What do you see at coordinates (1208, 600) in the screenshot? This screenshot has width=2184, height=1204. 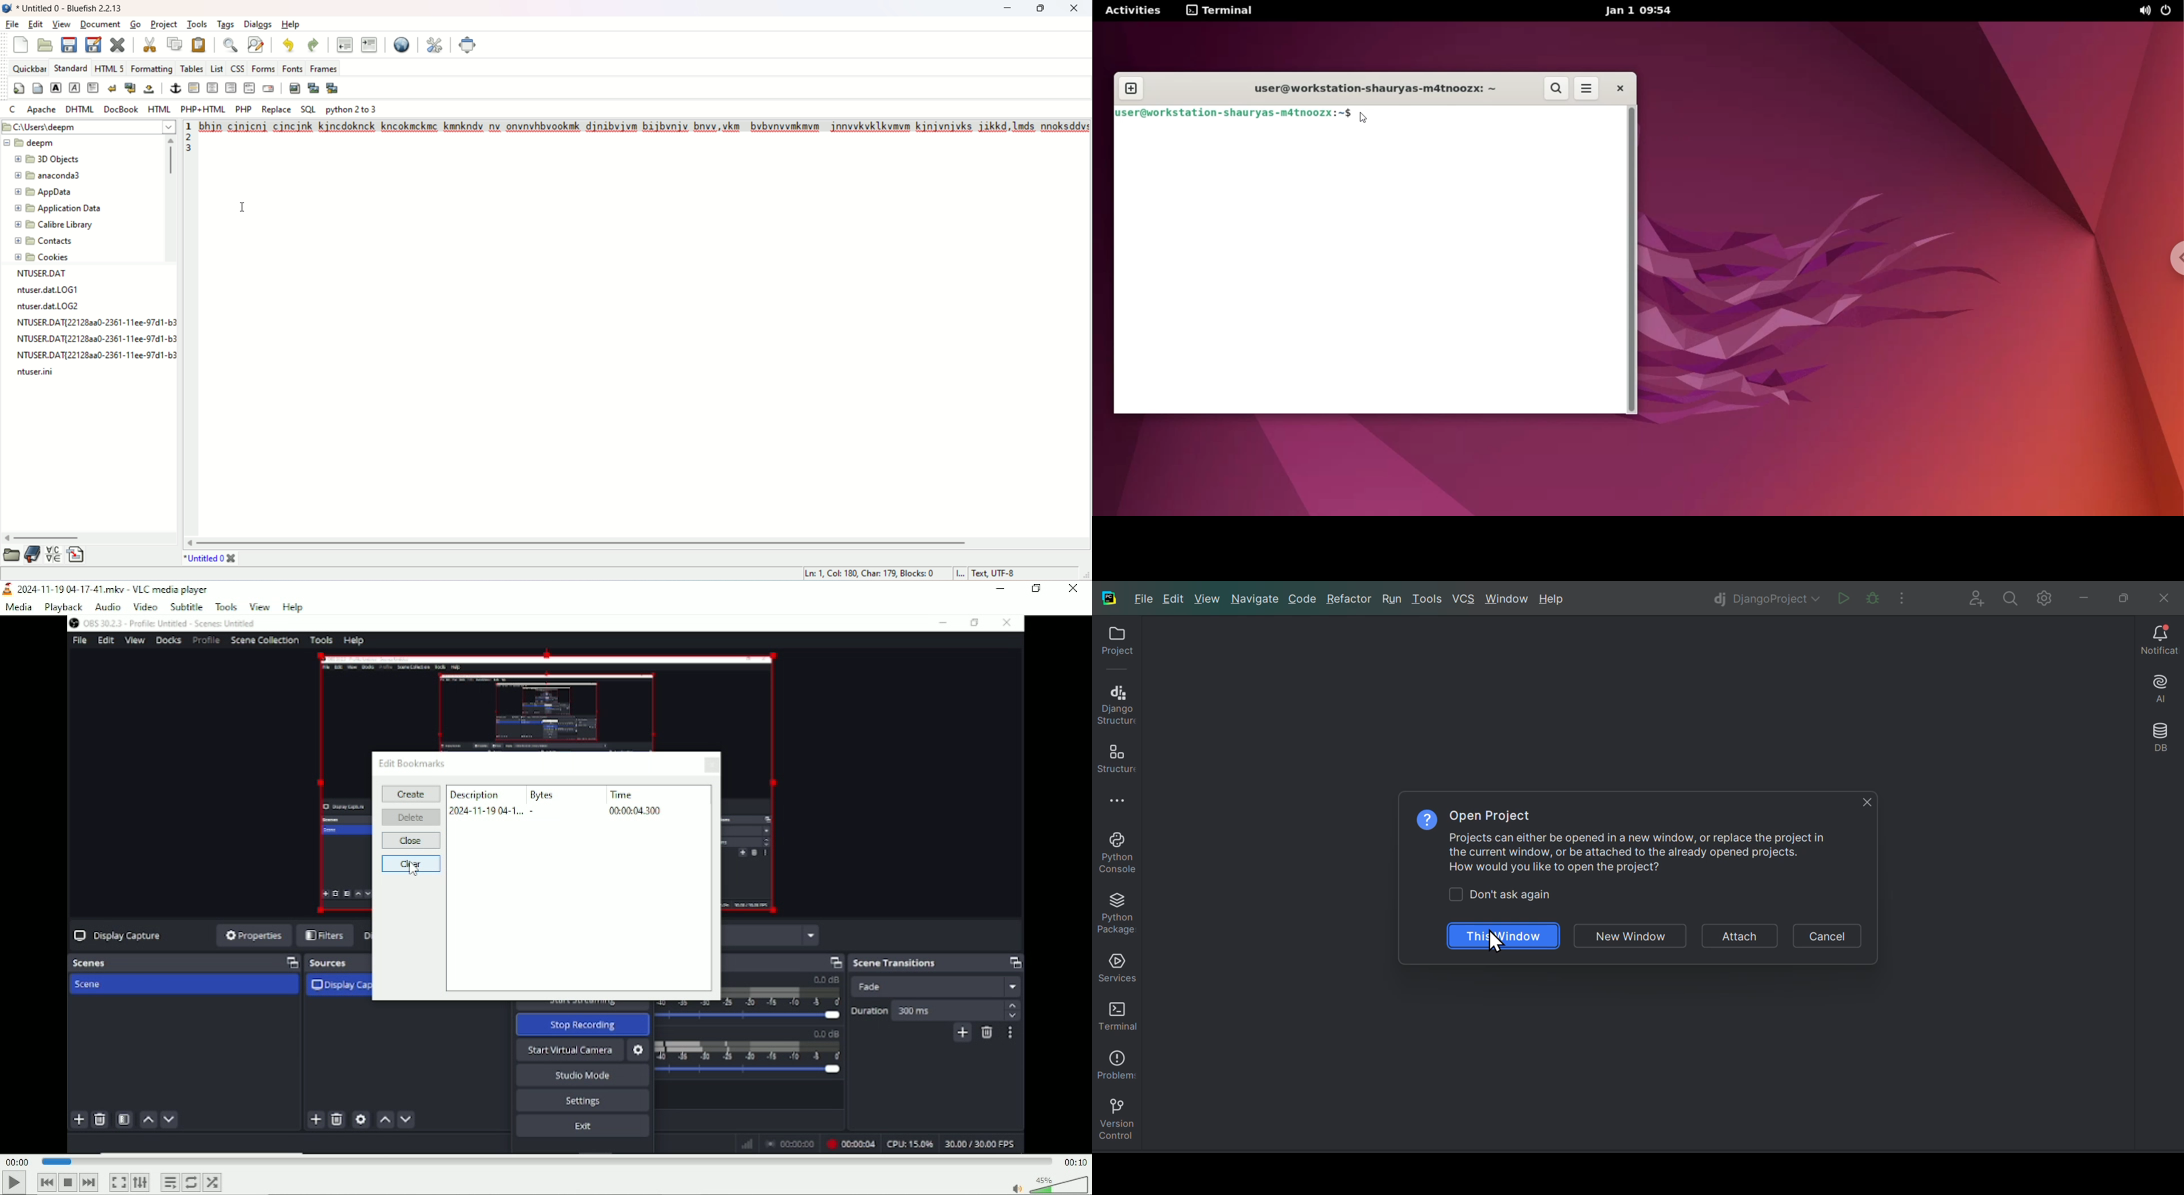 I see `New` at bounding box center [1208, 600].